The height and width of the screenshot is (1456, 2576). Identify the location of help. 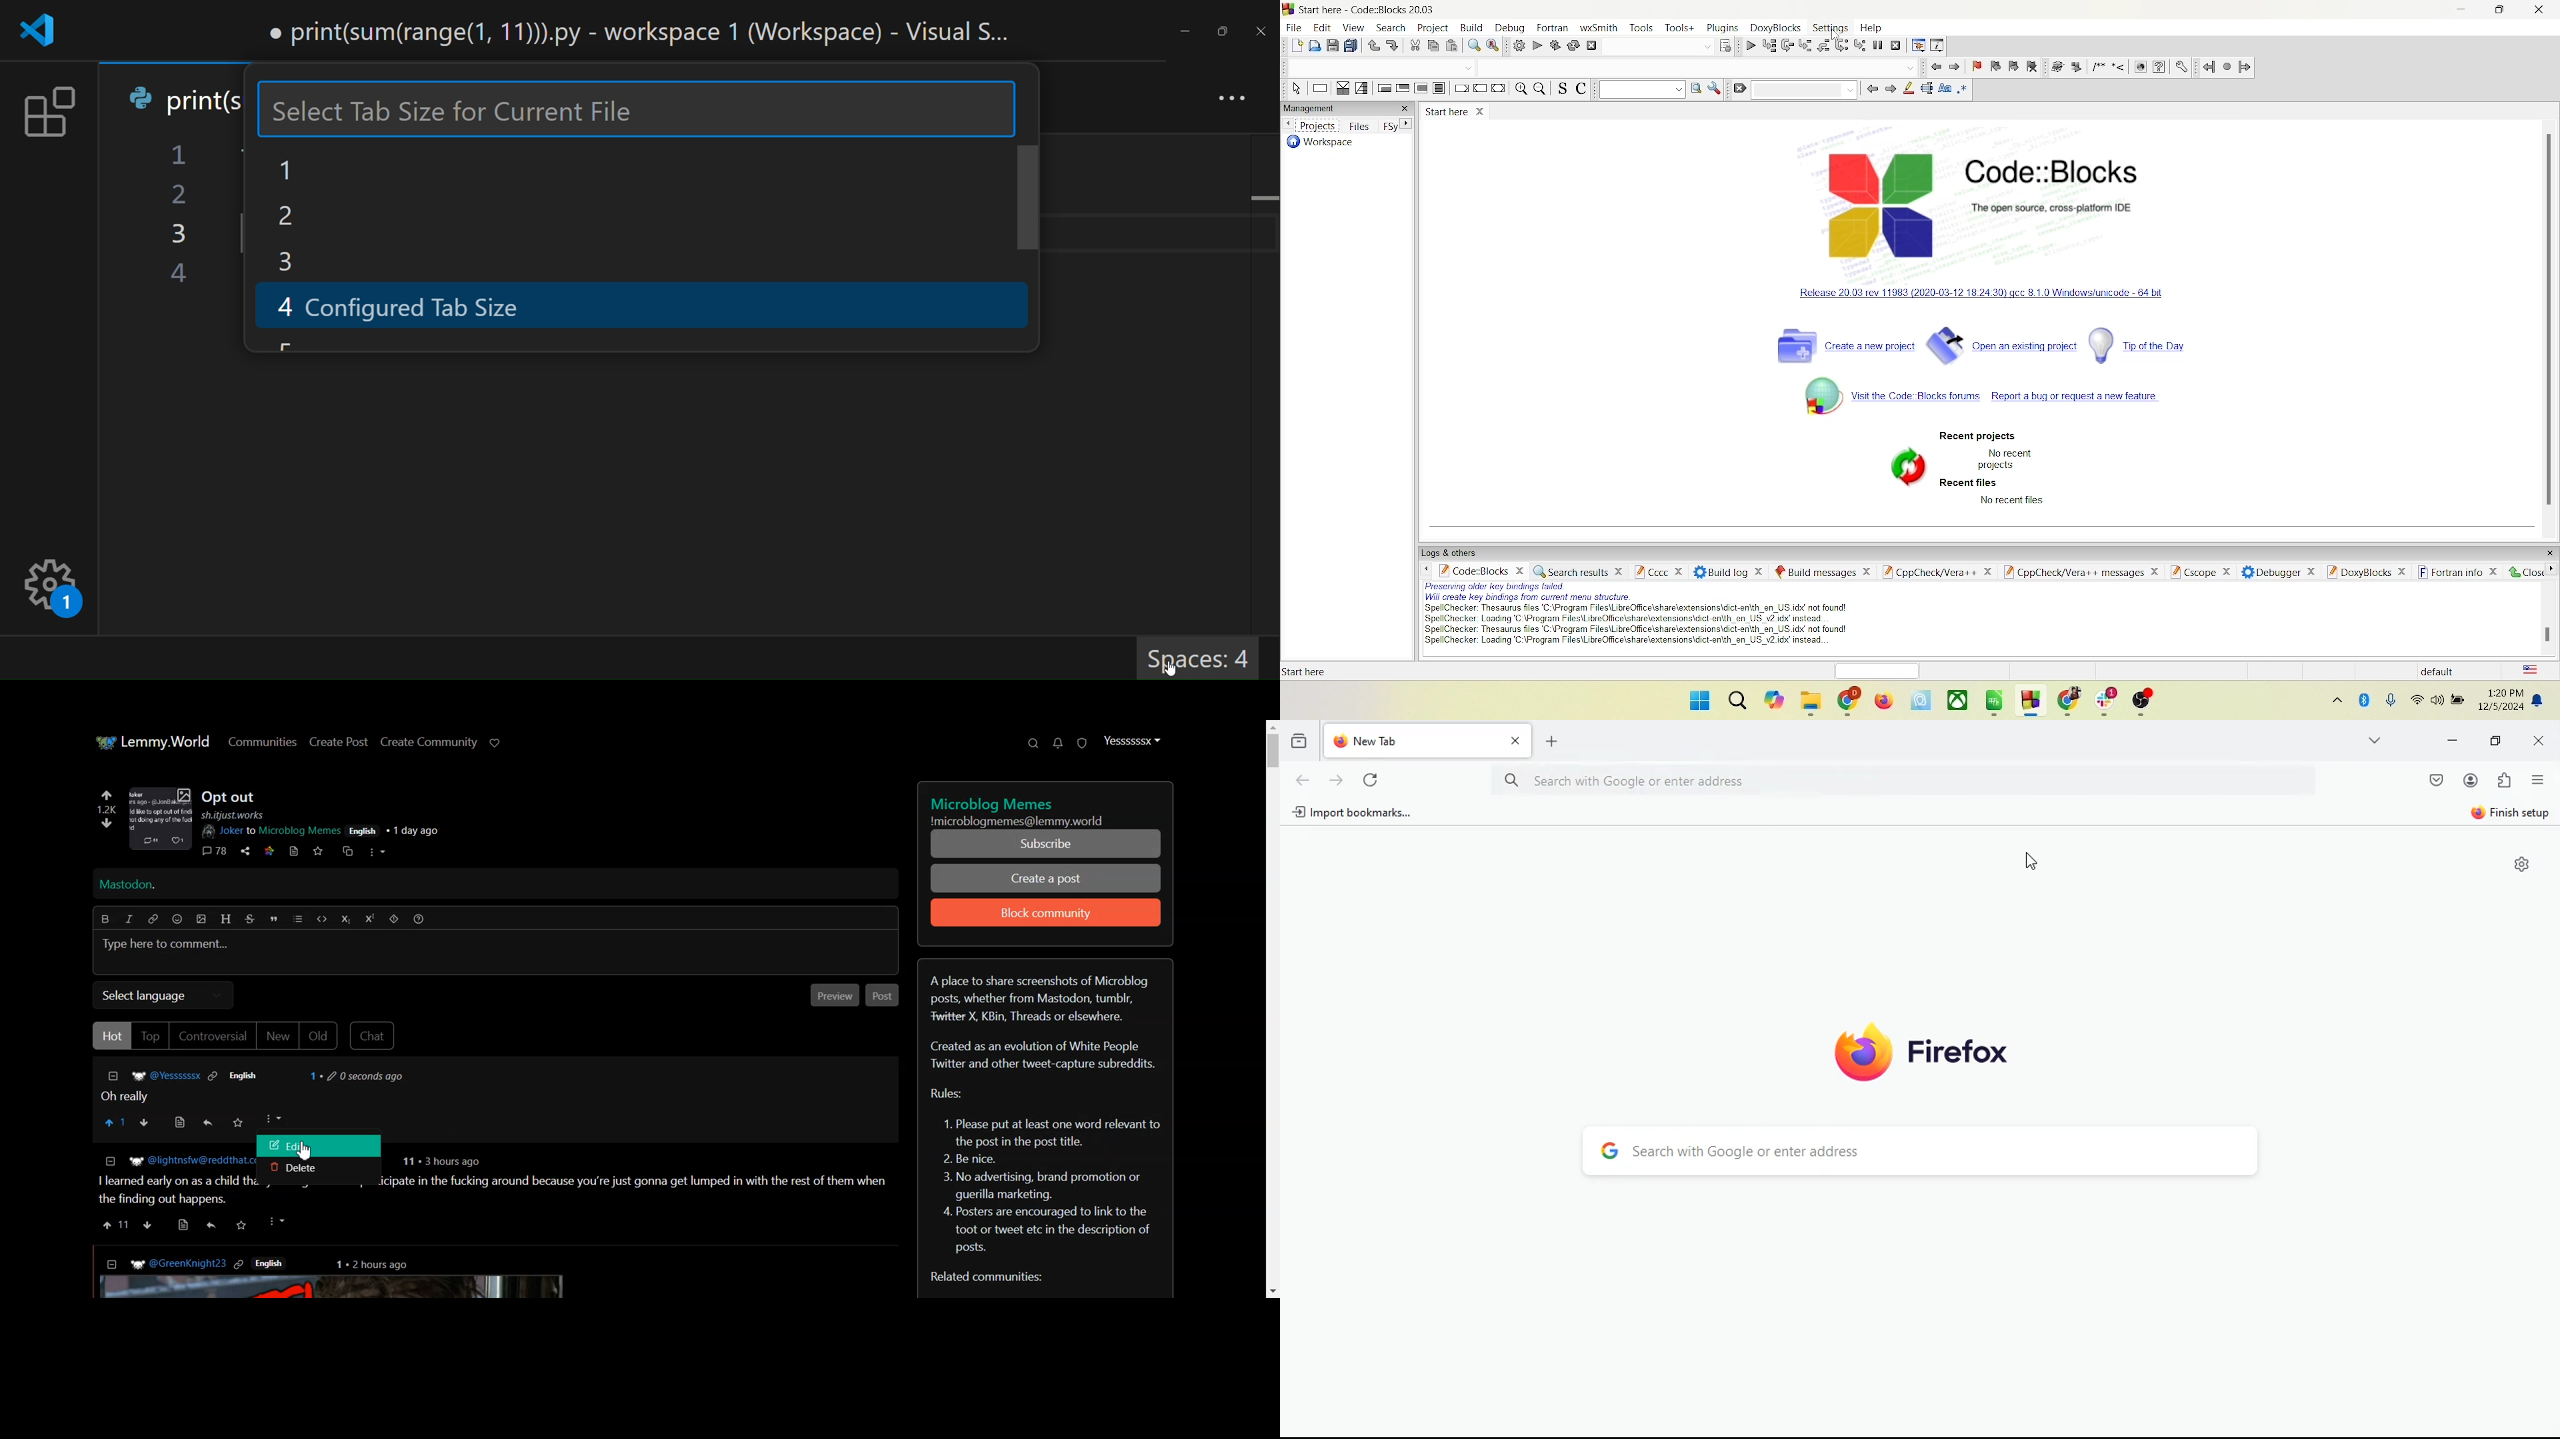
(2159, 68).